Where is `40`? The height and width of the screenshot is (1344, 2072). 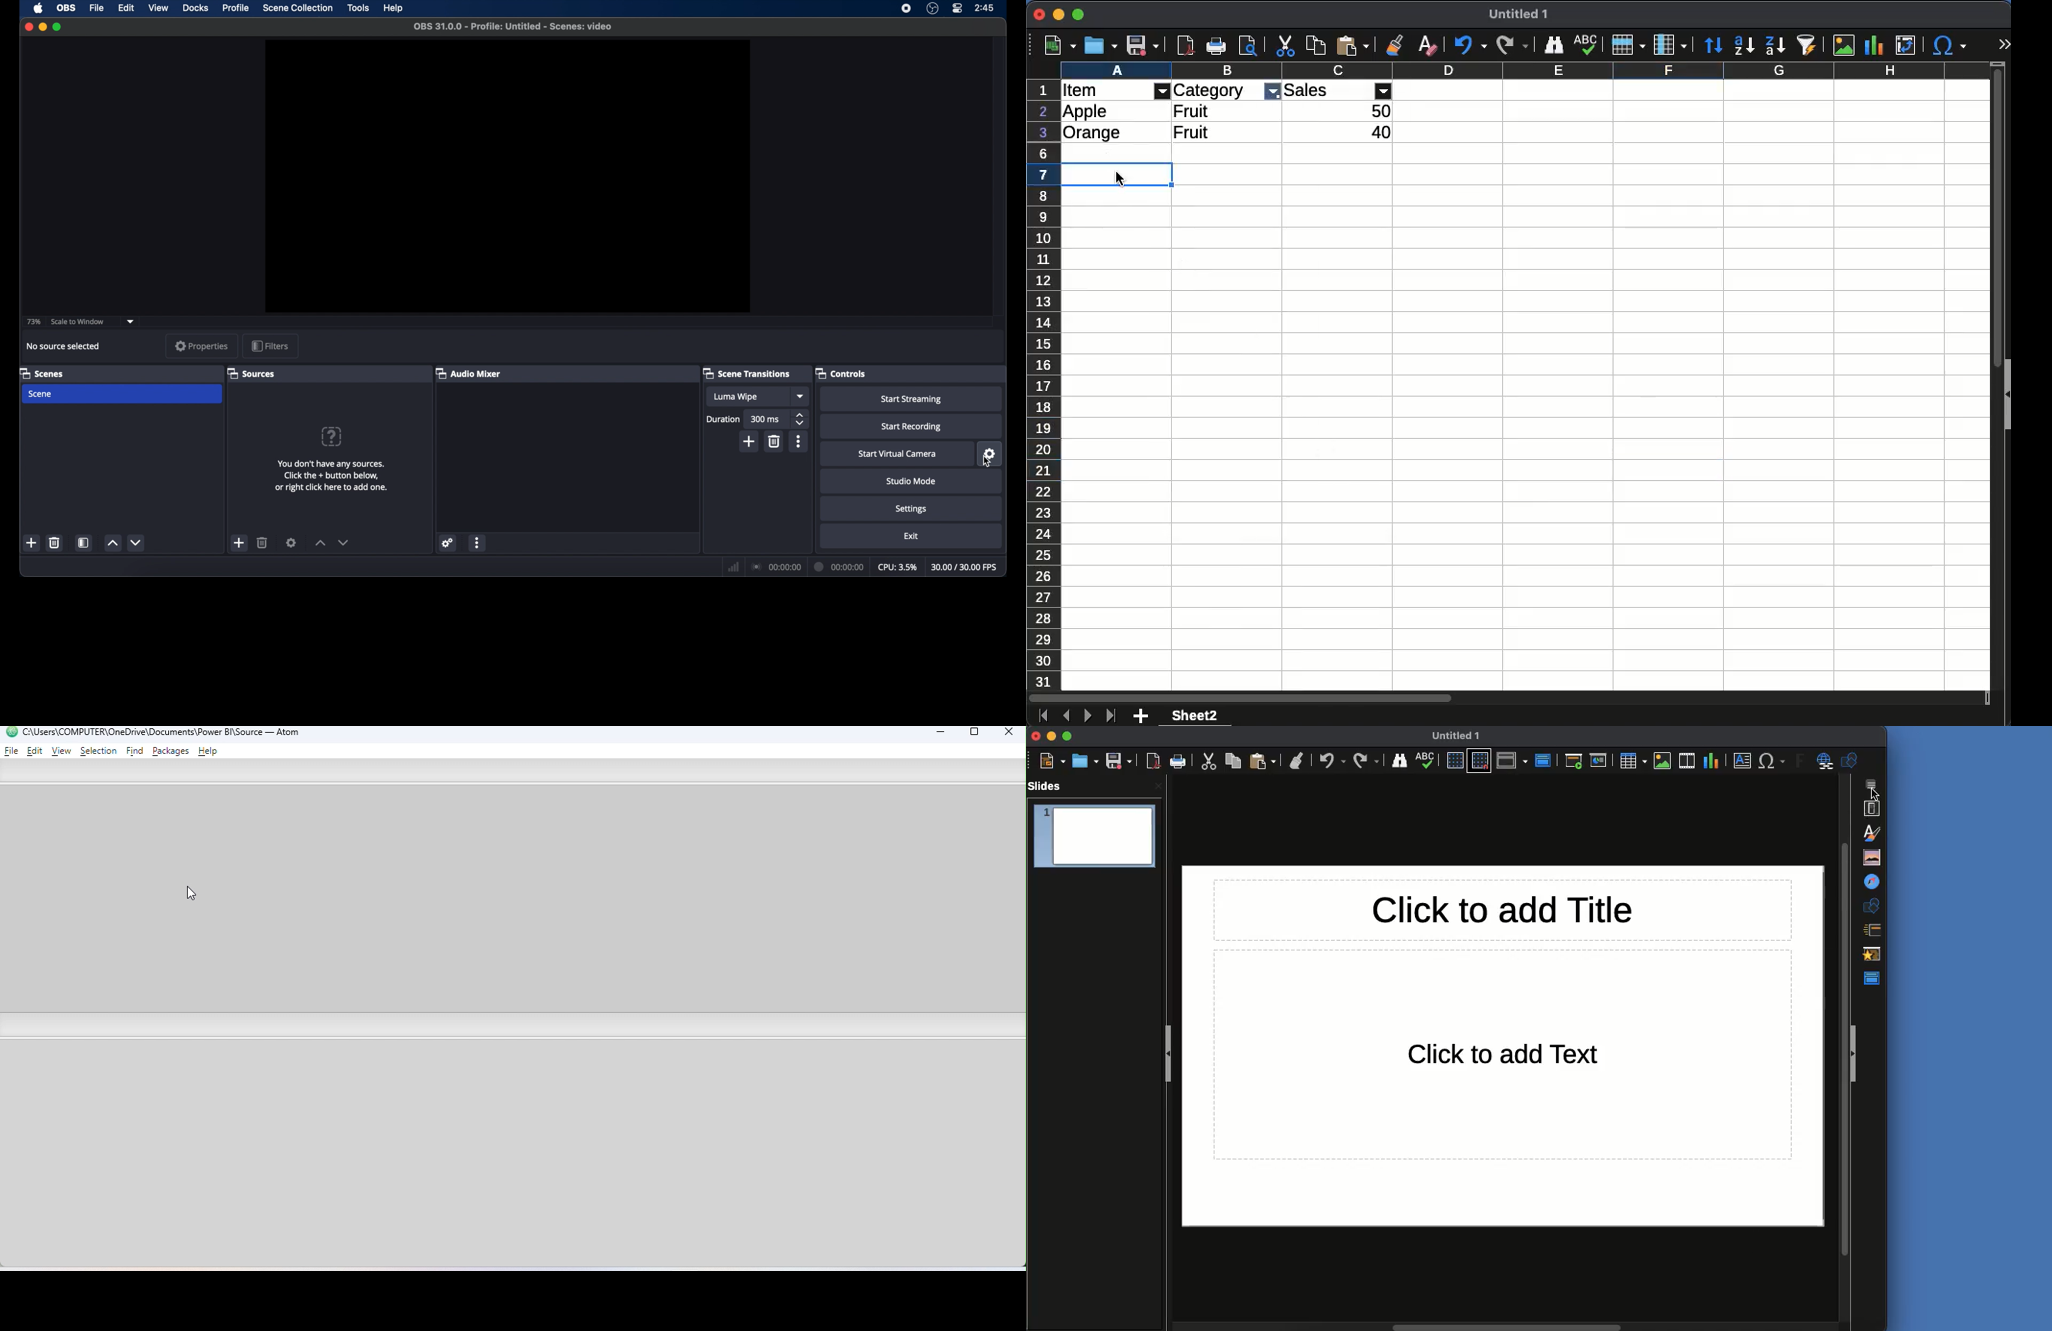
40 is located at coordinates (1381, 133).